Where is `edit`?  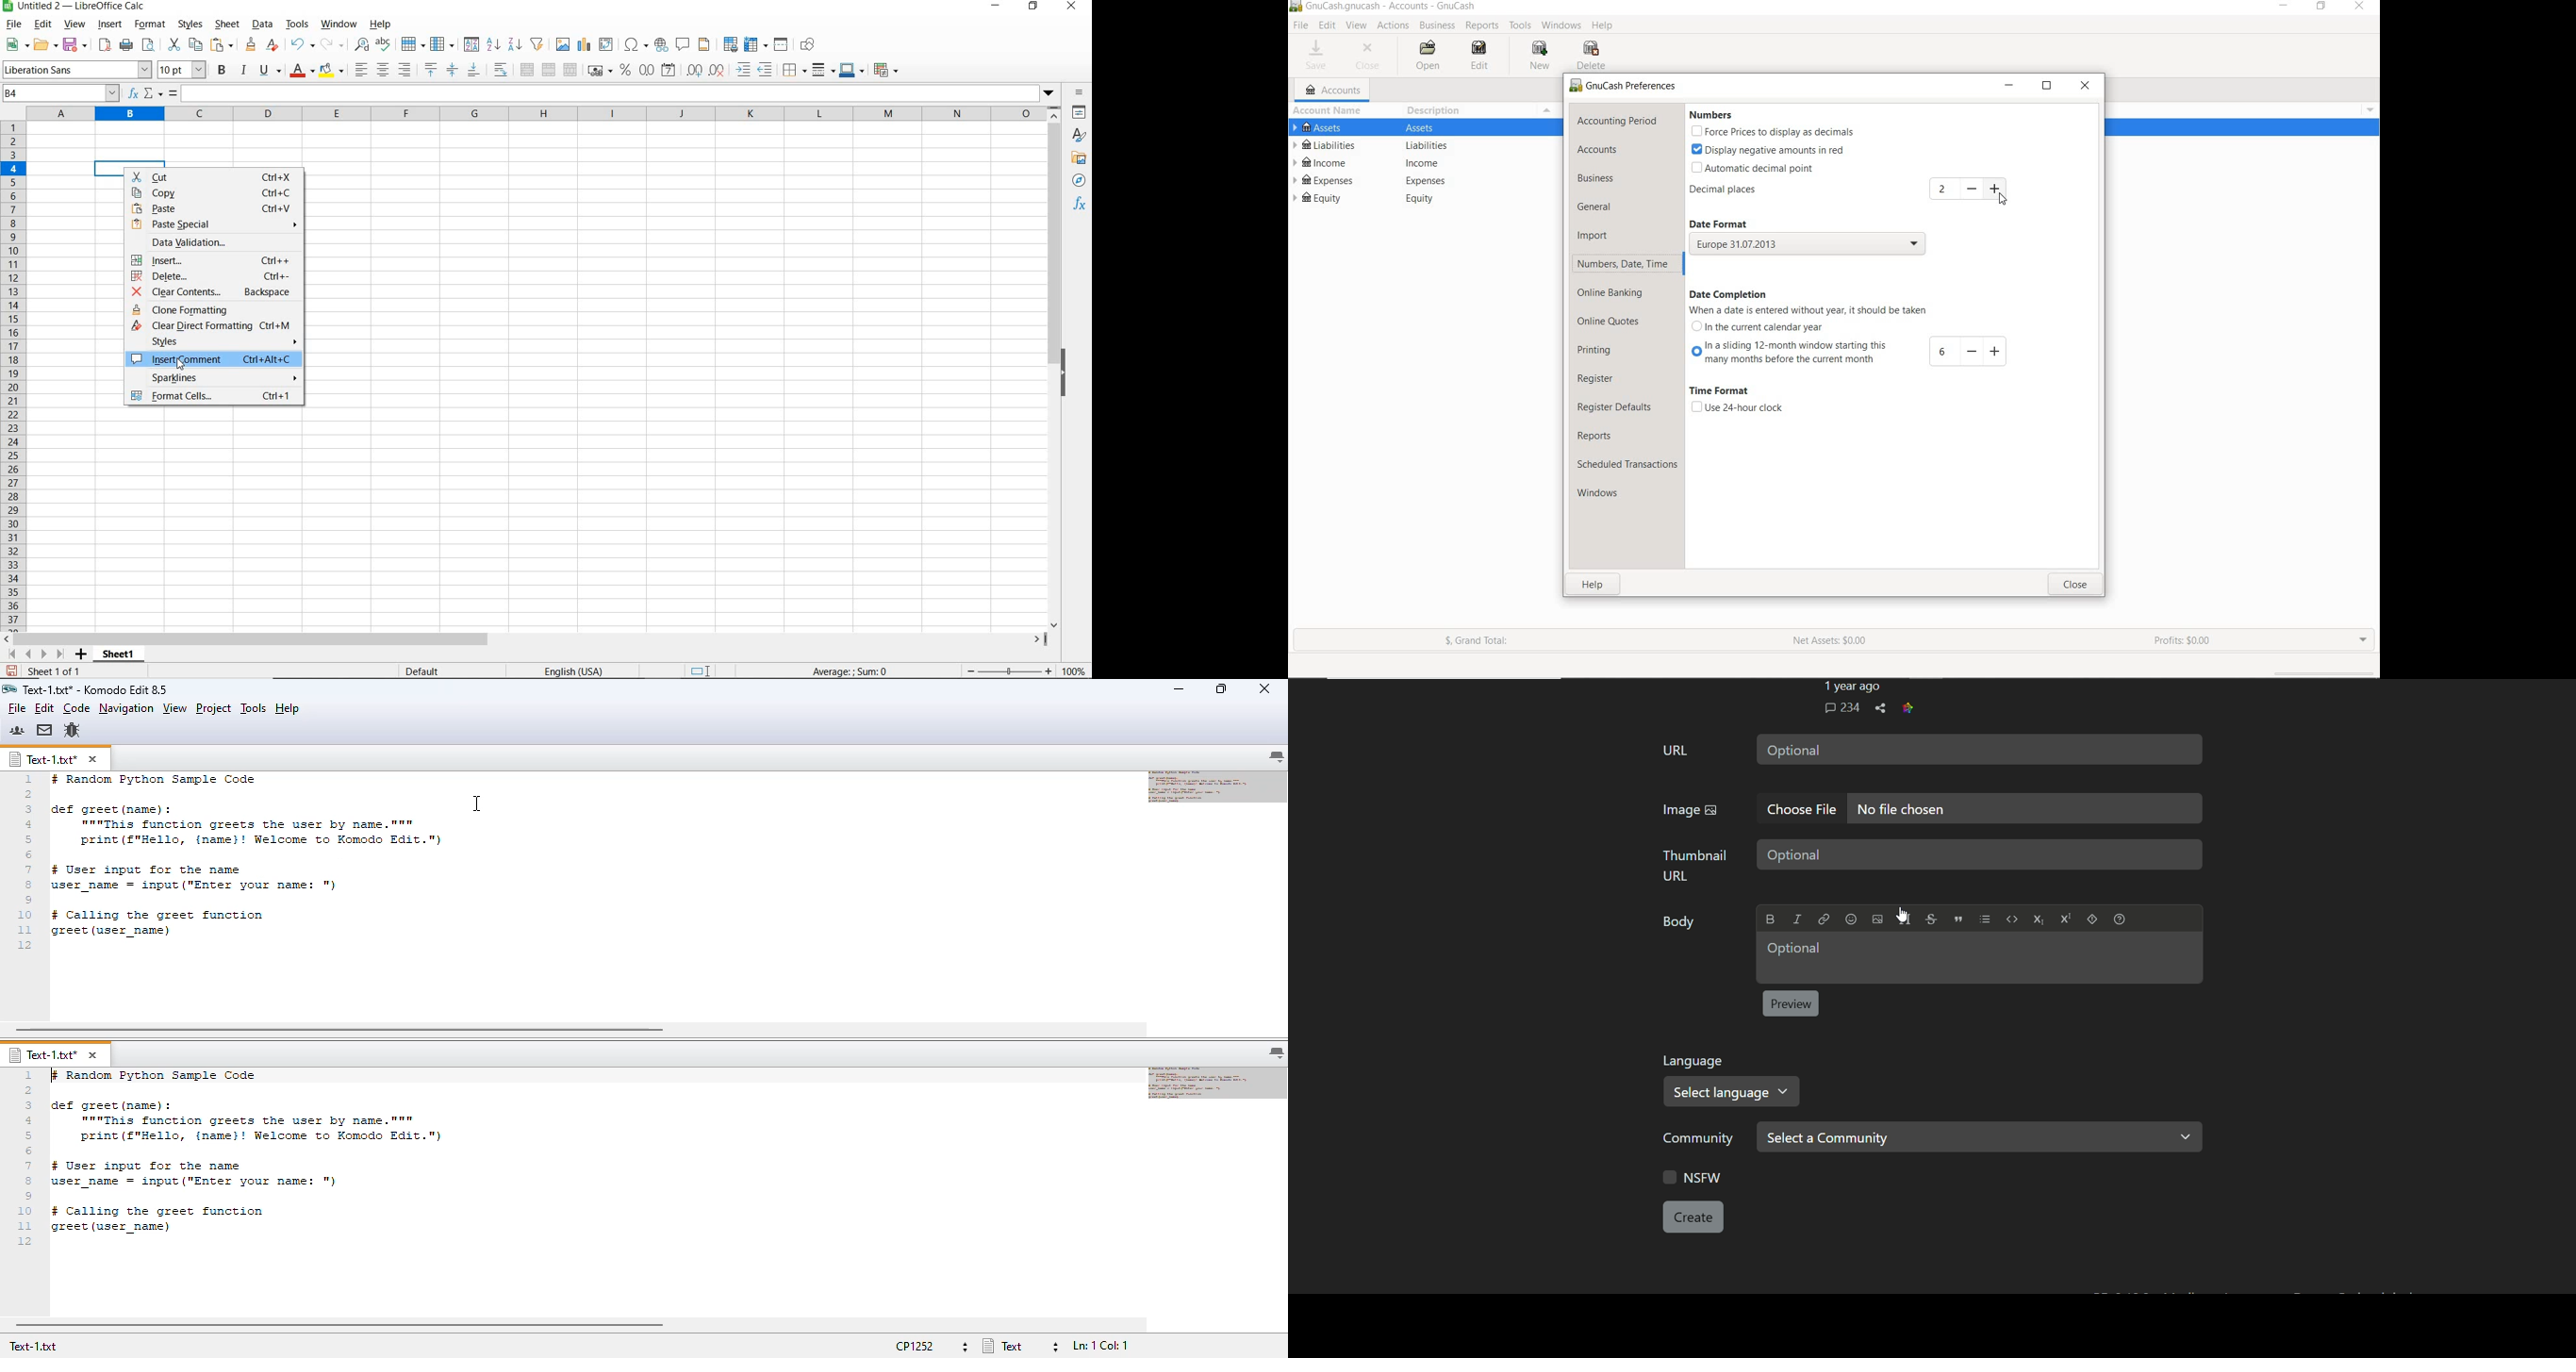
edit is located at coordinates (45, 707).